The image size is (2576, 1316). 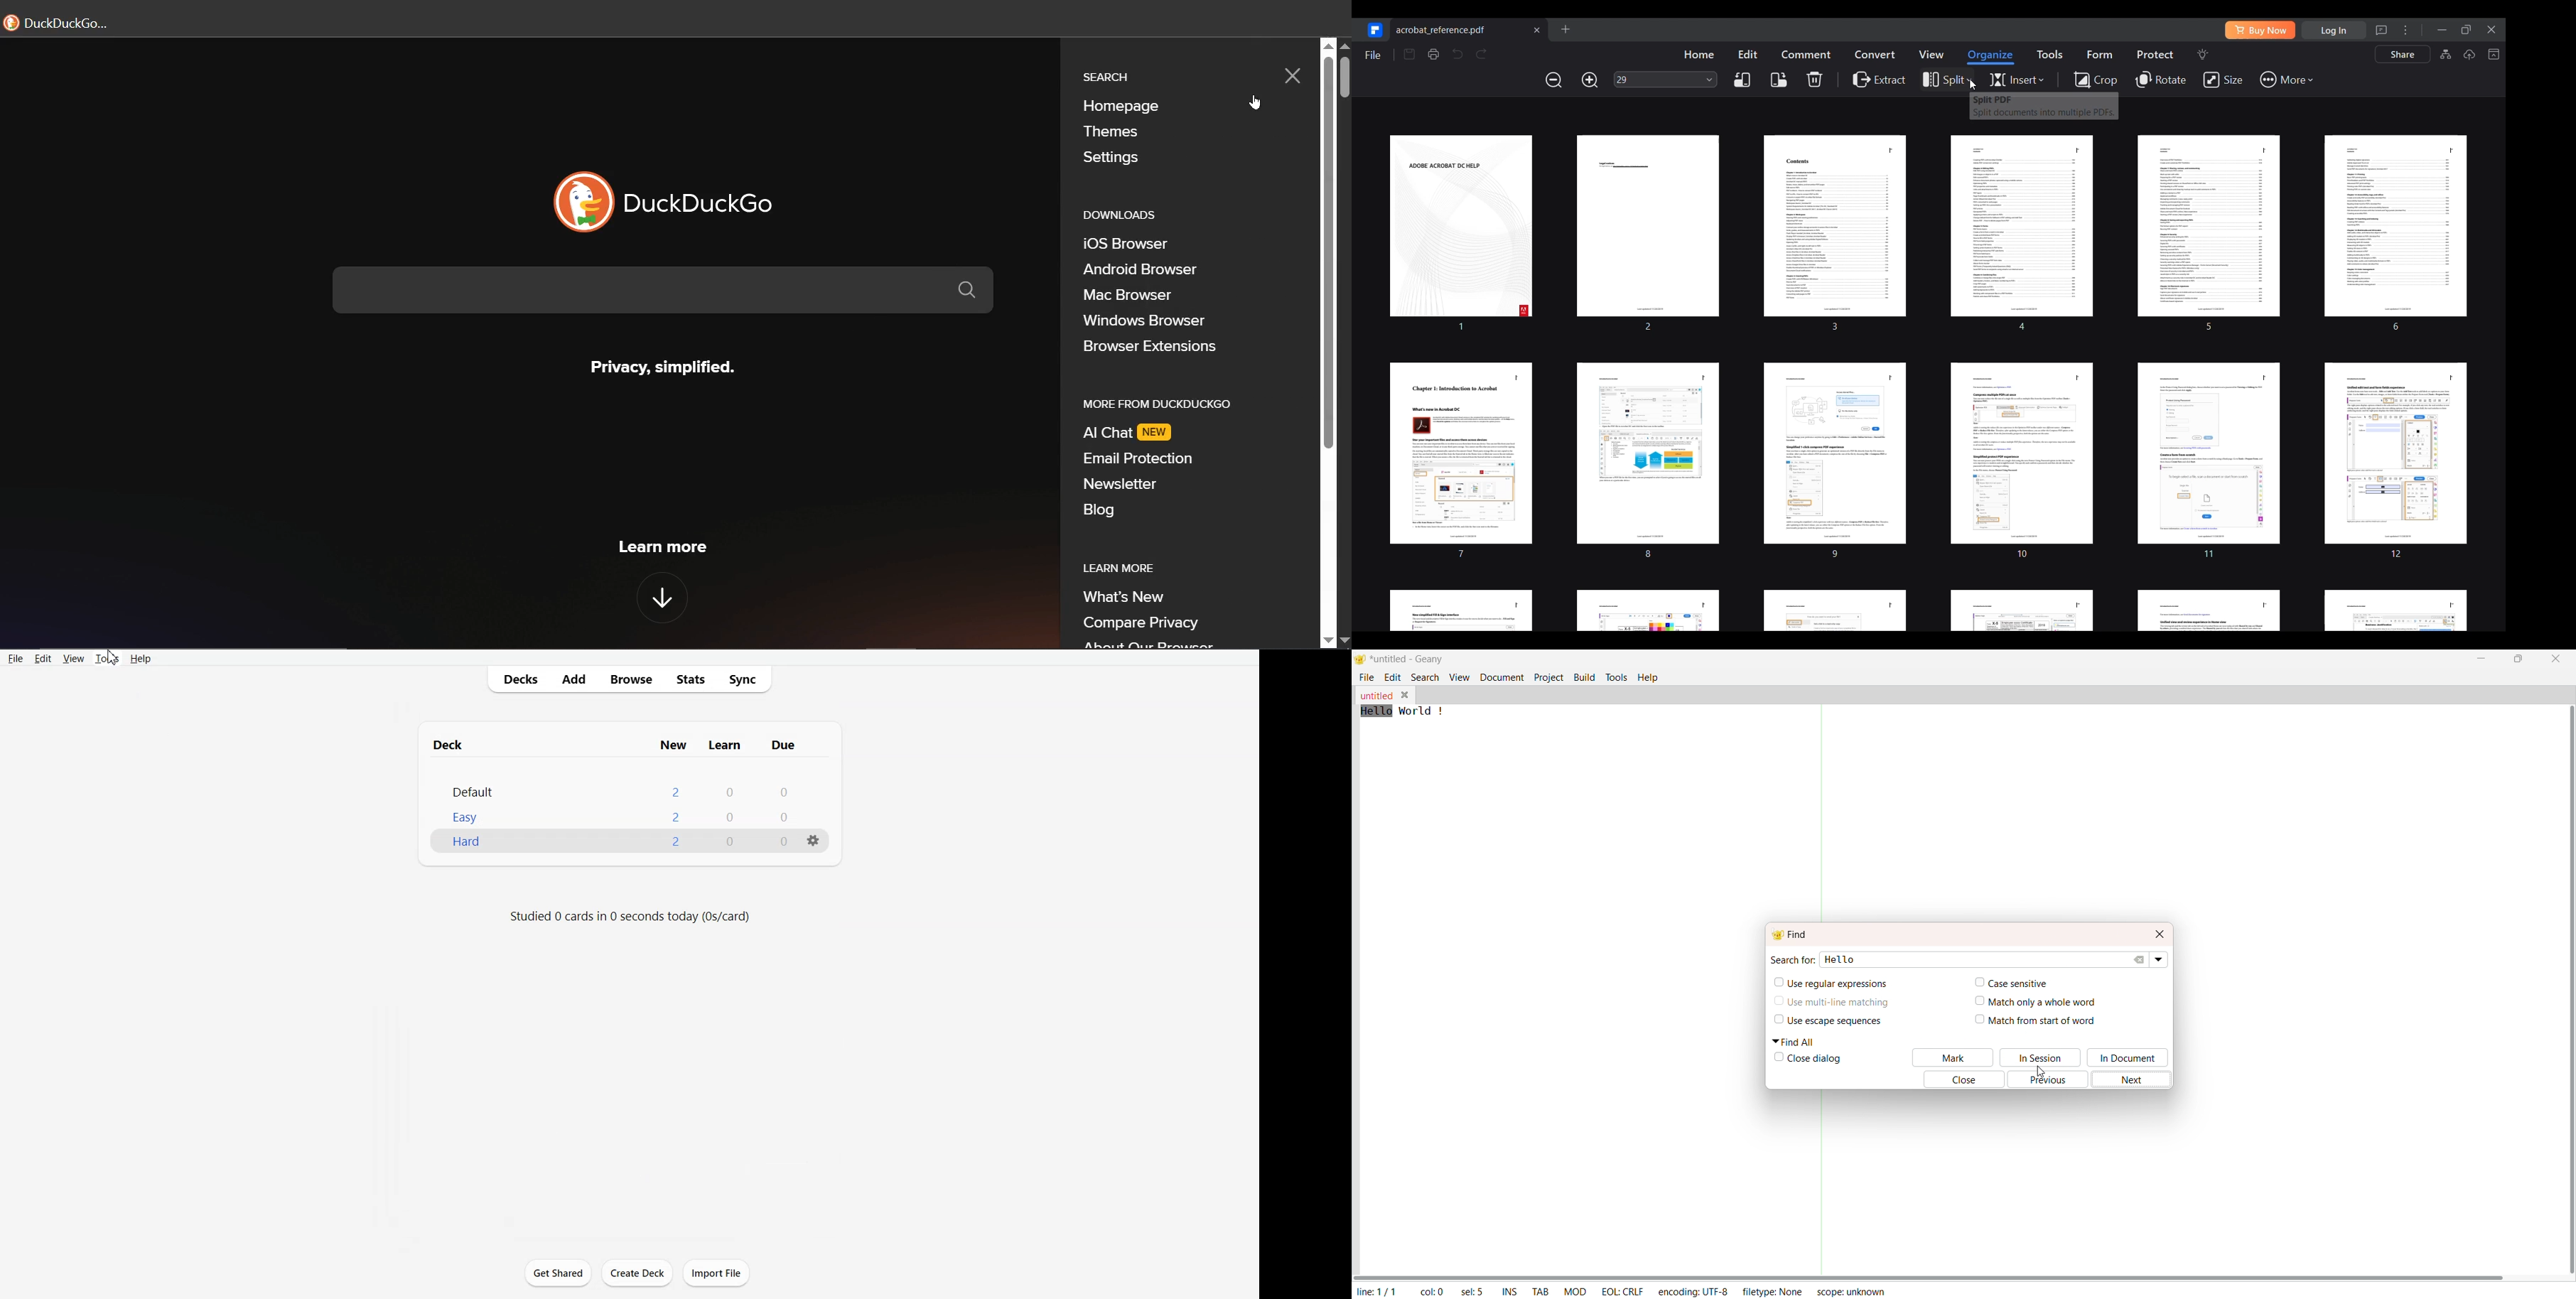 I want to click on Match from start of word, so click(x=2047, y=1021).